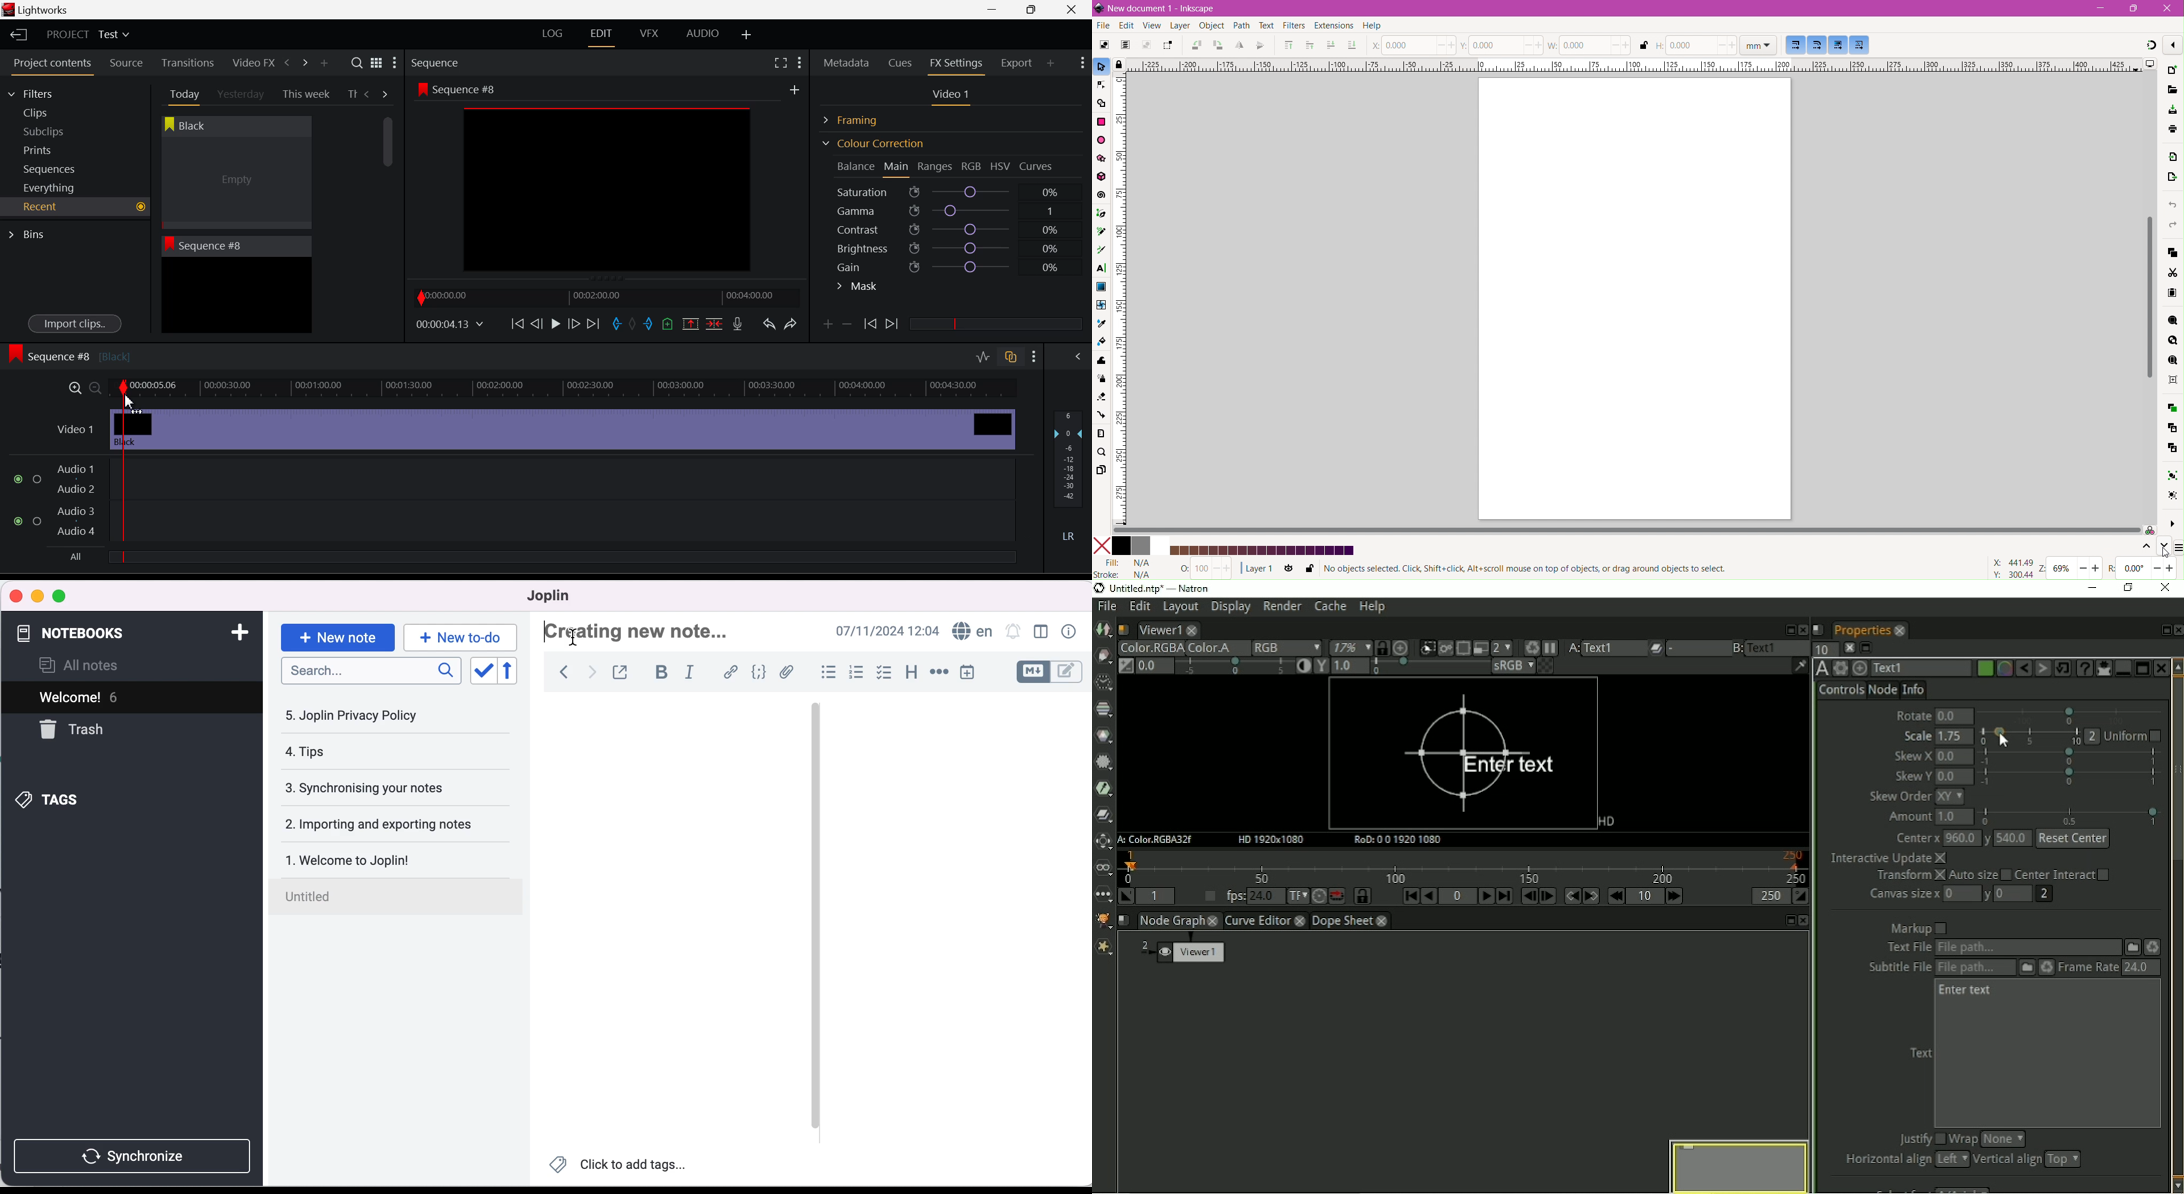 The image size is (2184, 1204). I want to click on Minimize, so click(1034, 9).